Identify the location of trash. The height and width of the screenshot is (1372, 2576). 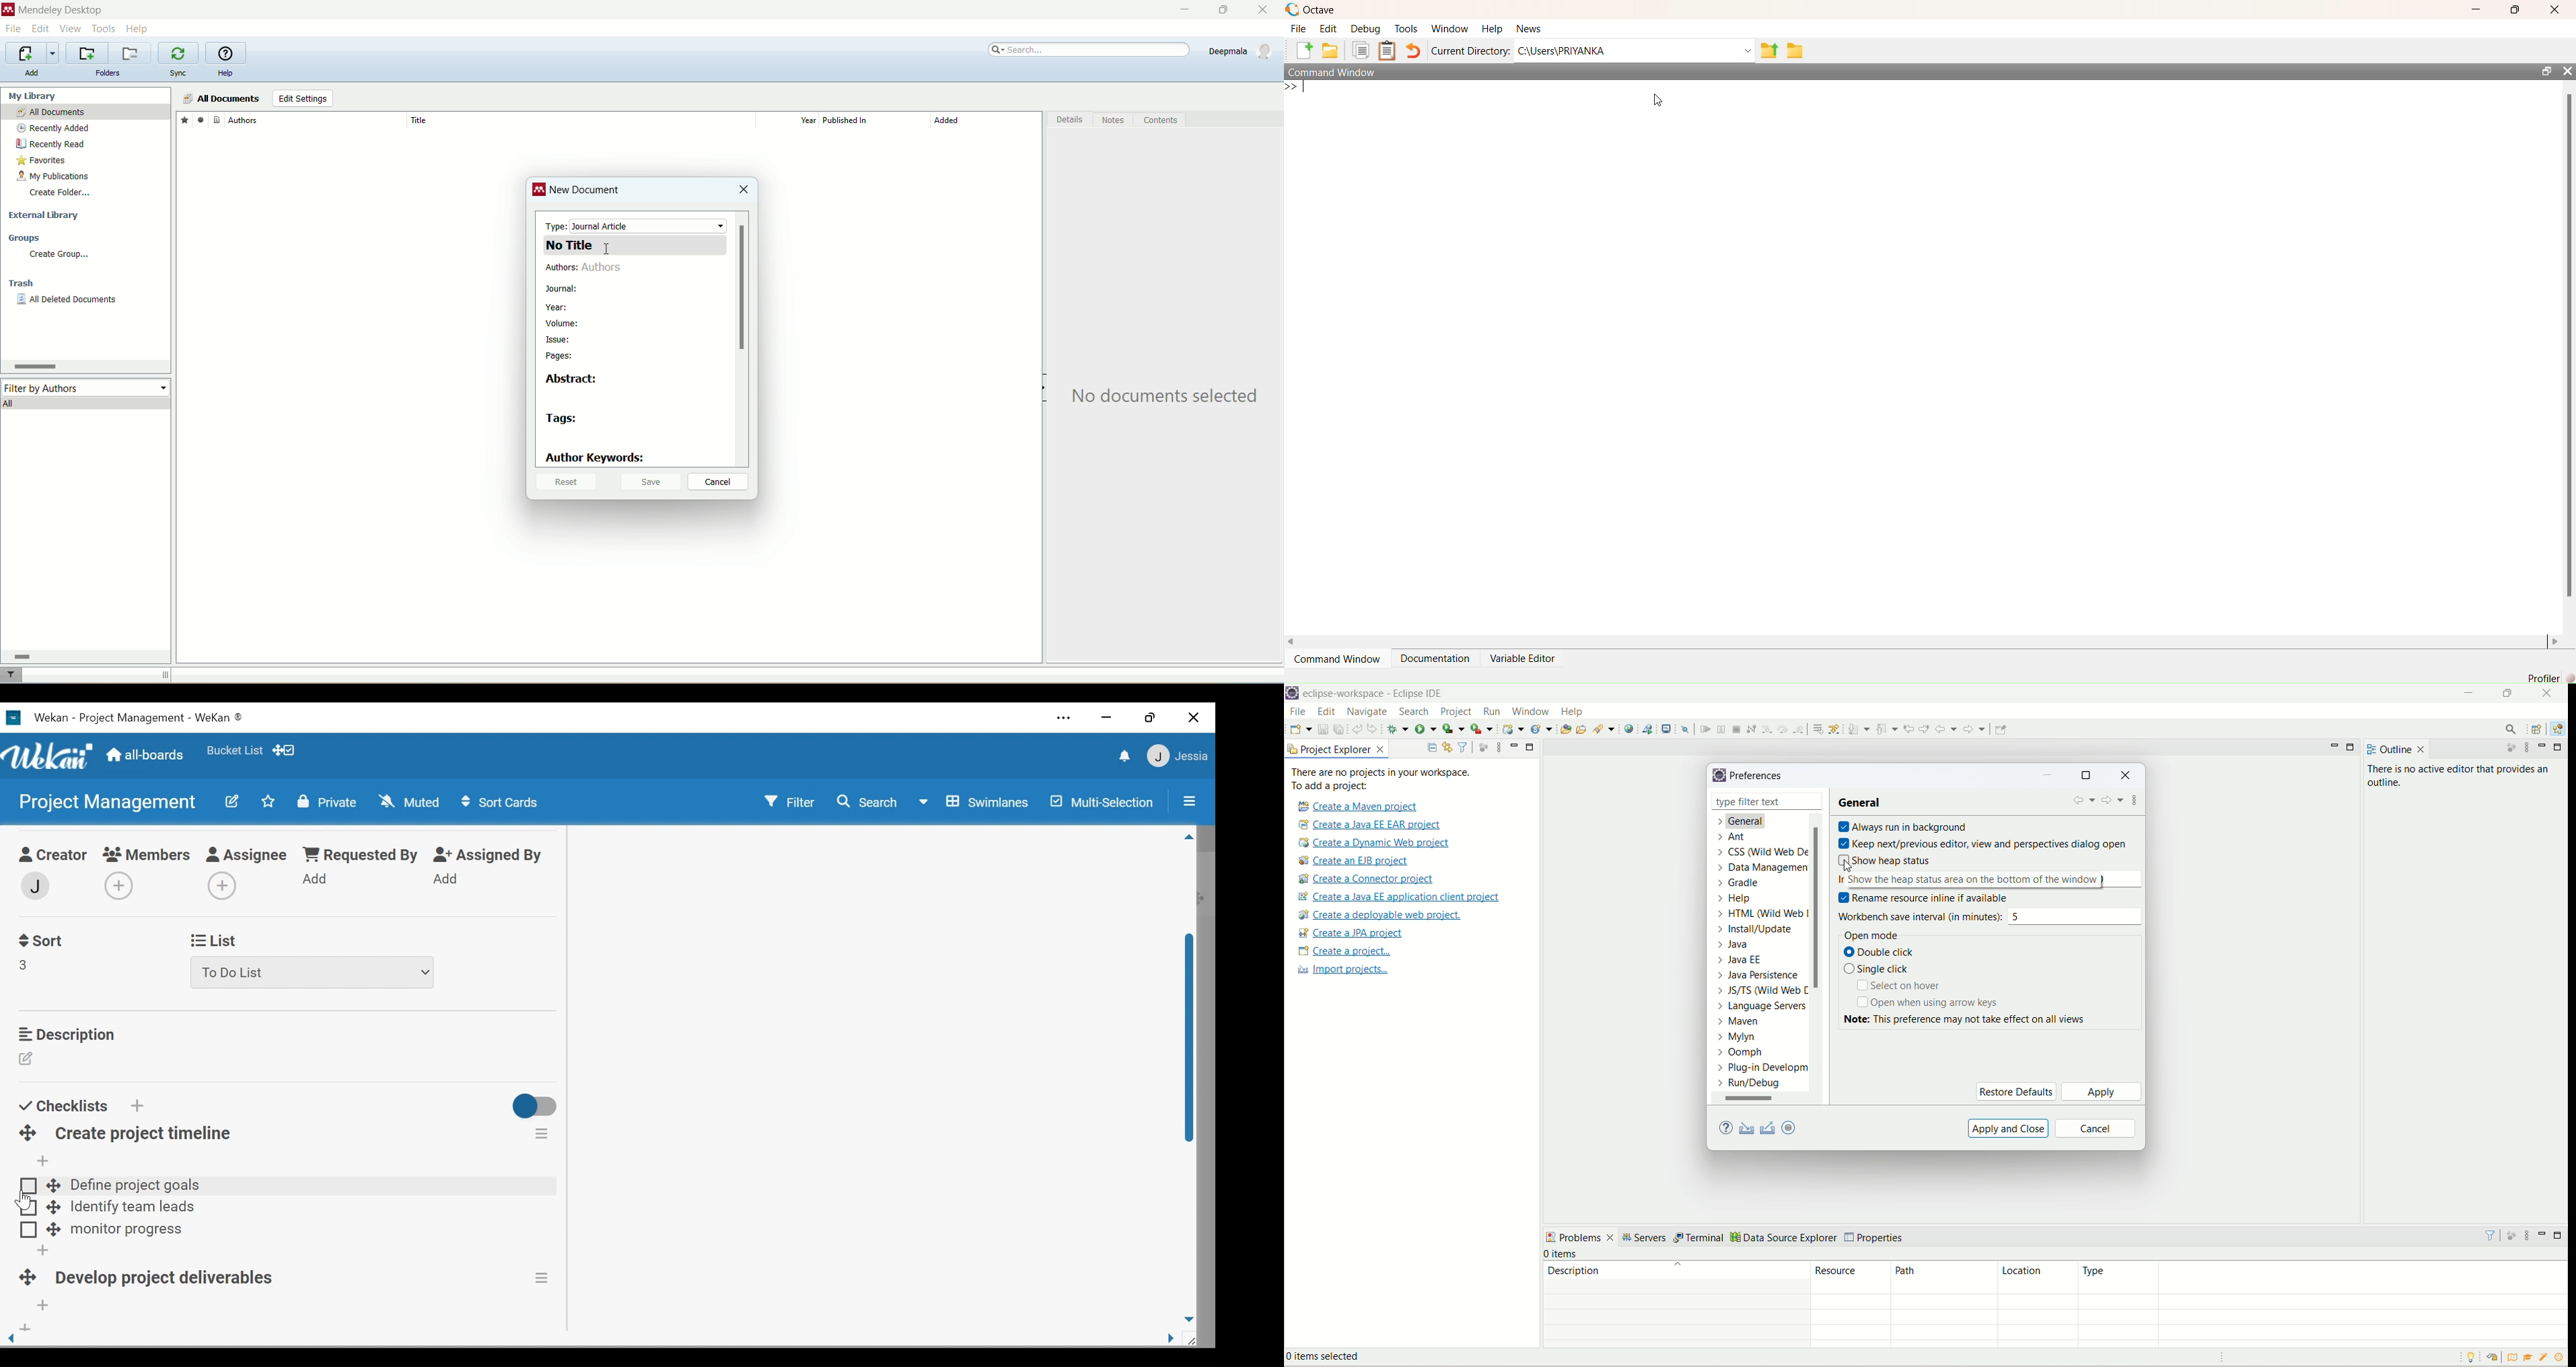
(23, 285).